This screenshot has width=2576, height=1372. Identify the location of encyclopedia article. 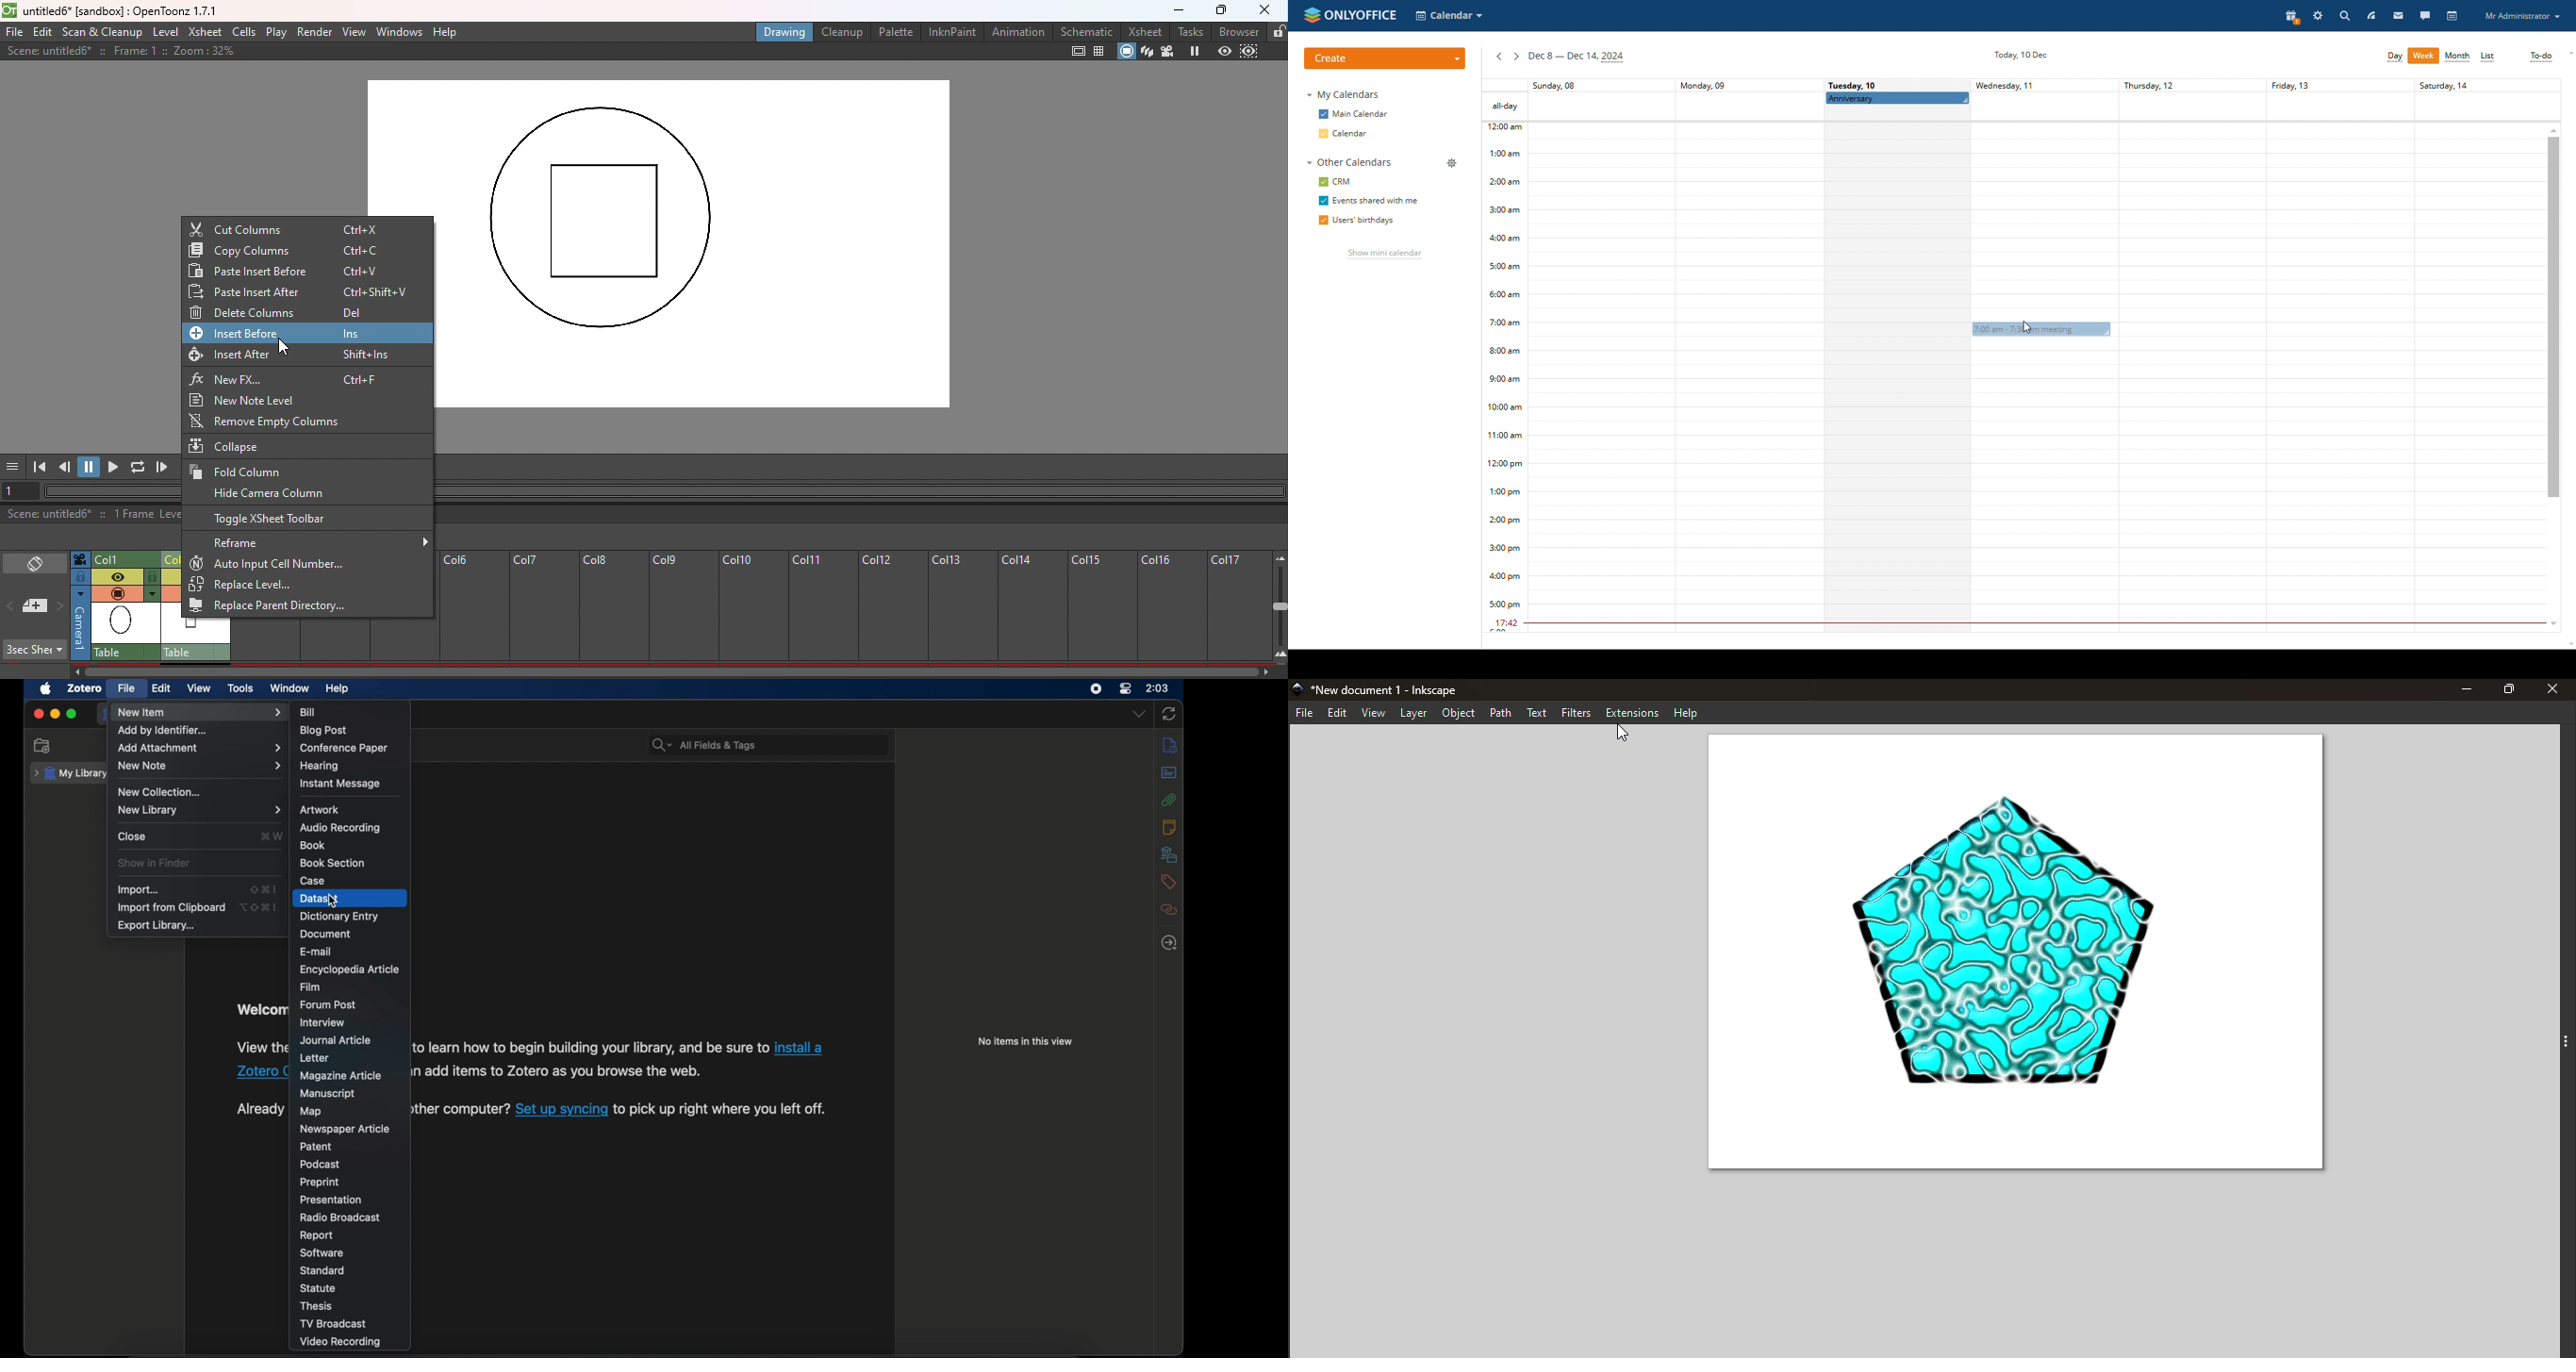
(348, 969).